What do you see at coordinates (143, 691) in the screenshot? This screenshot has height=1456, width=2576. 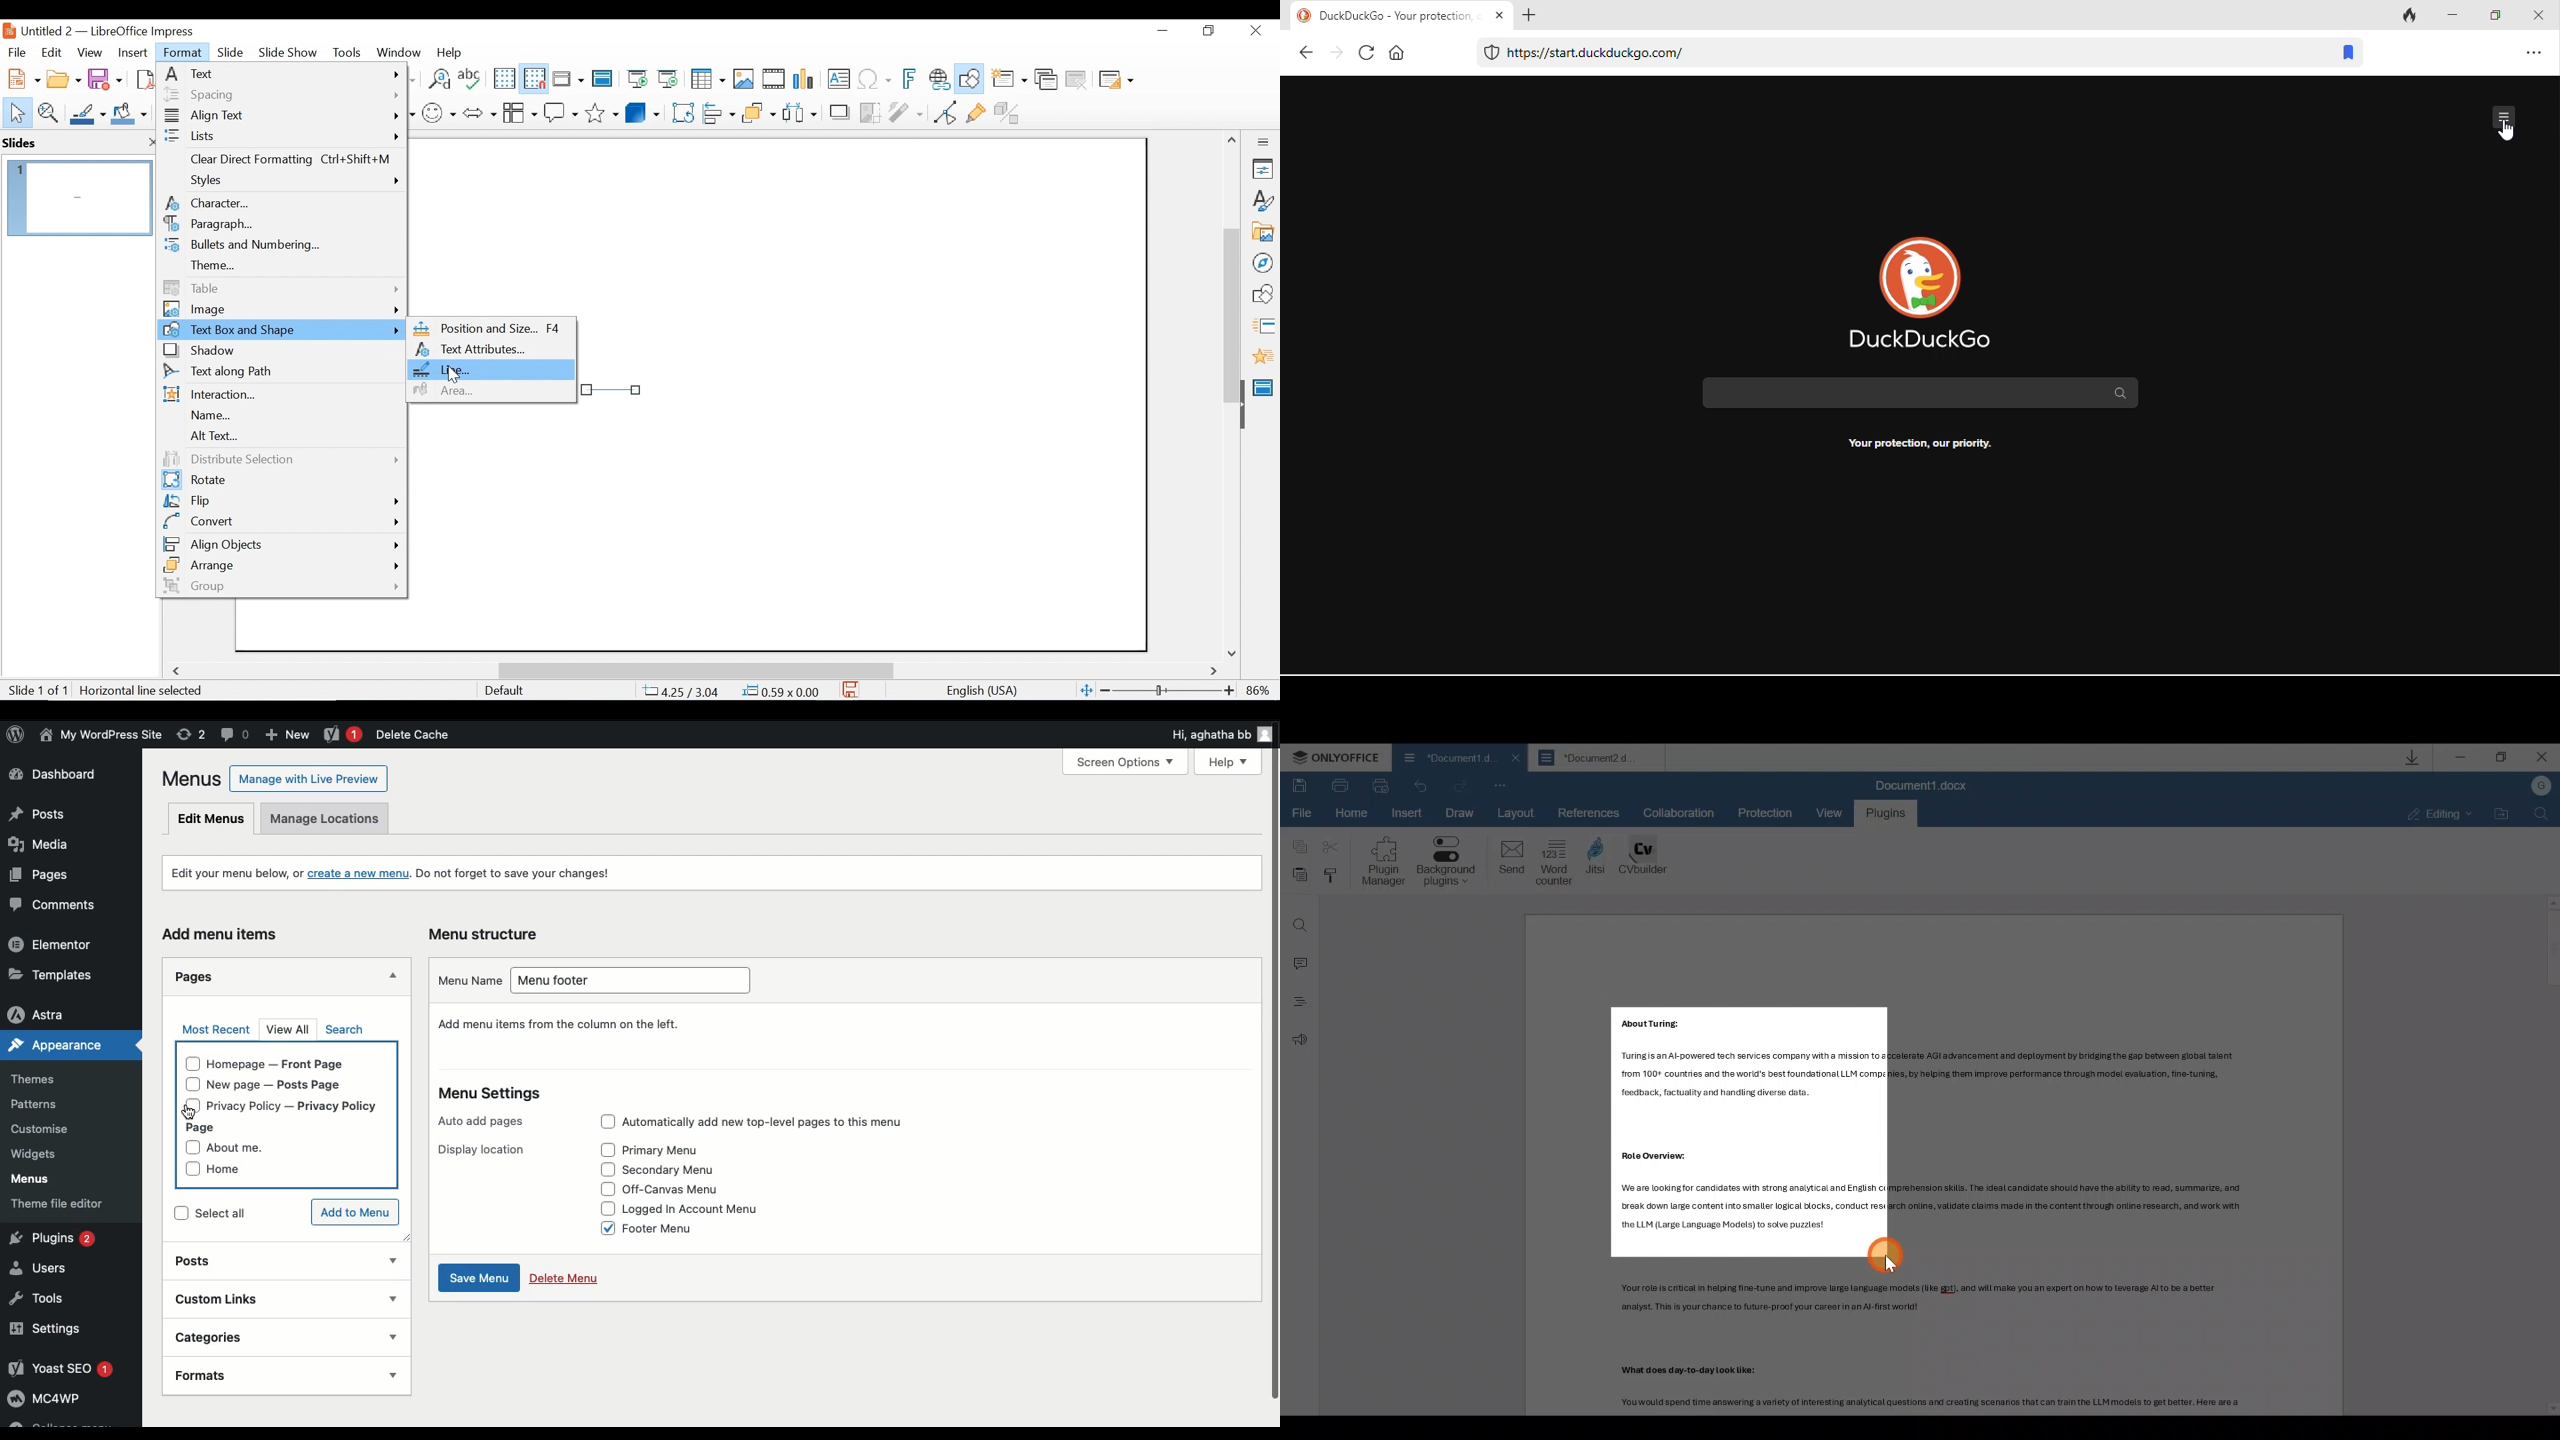 I see `Horizontal line Selected` at bounding box center [143, 691].